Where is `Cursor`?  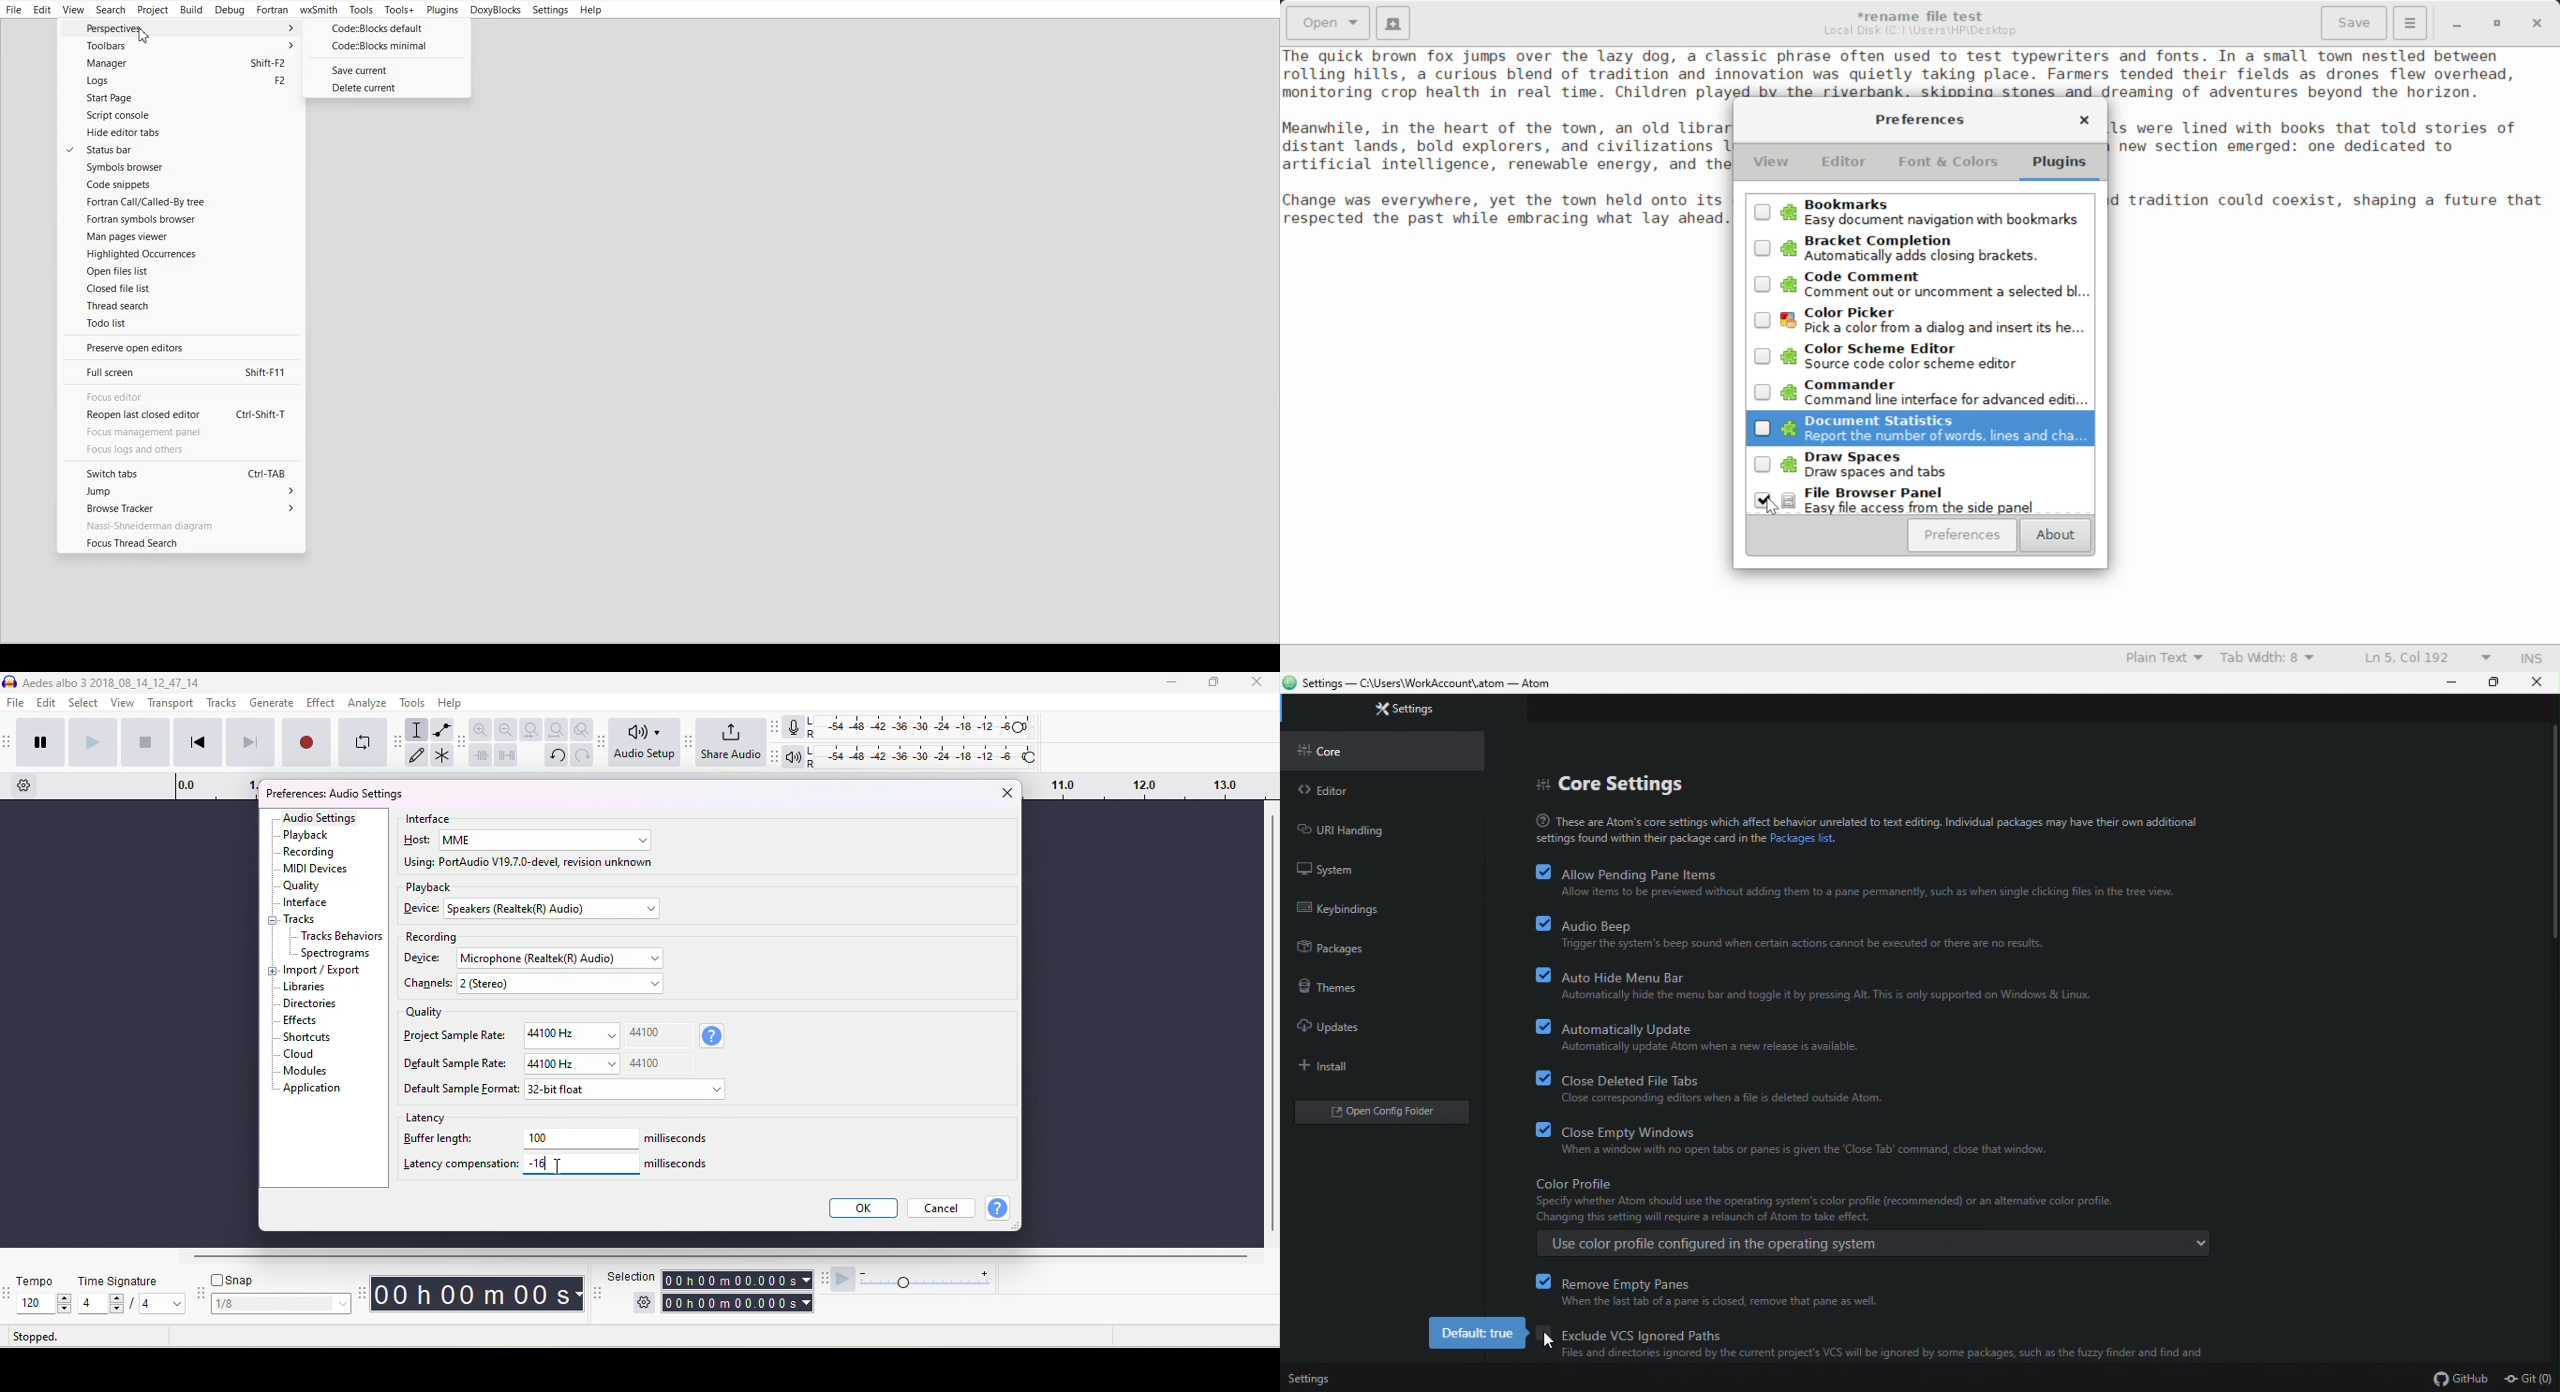
Cursor is located at coordinates (144, 35).